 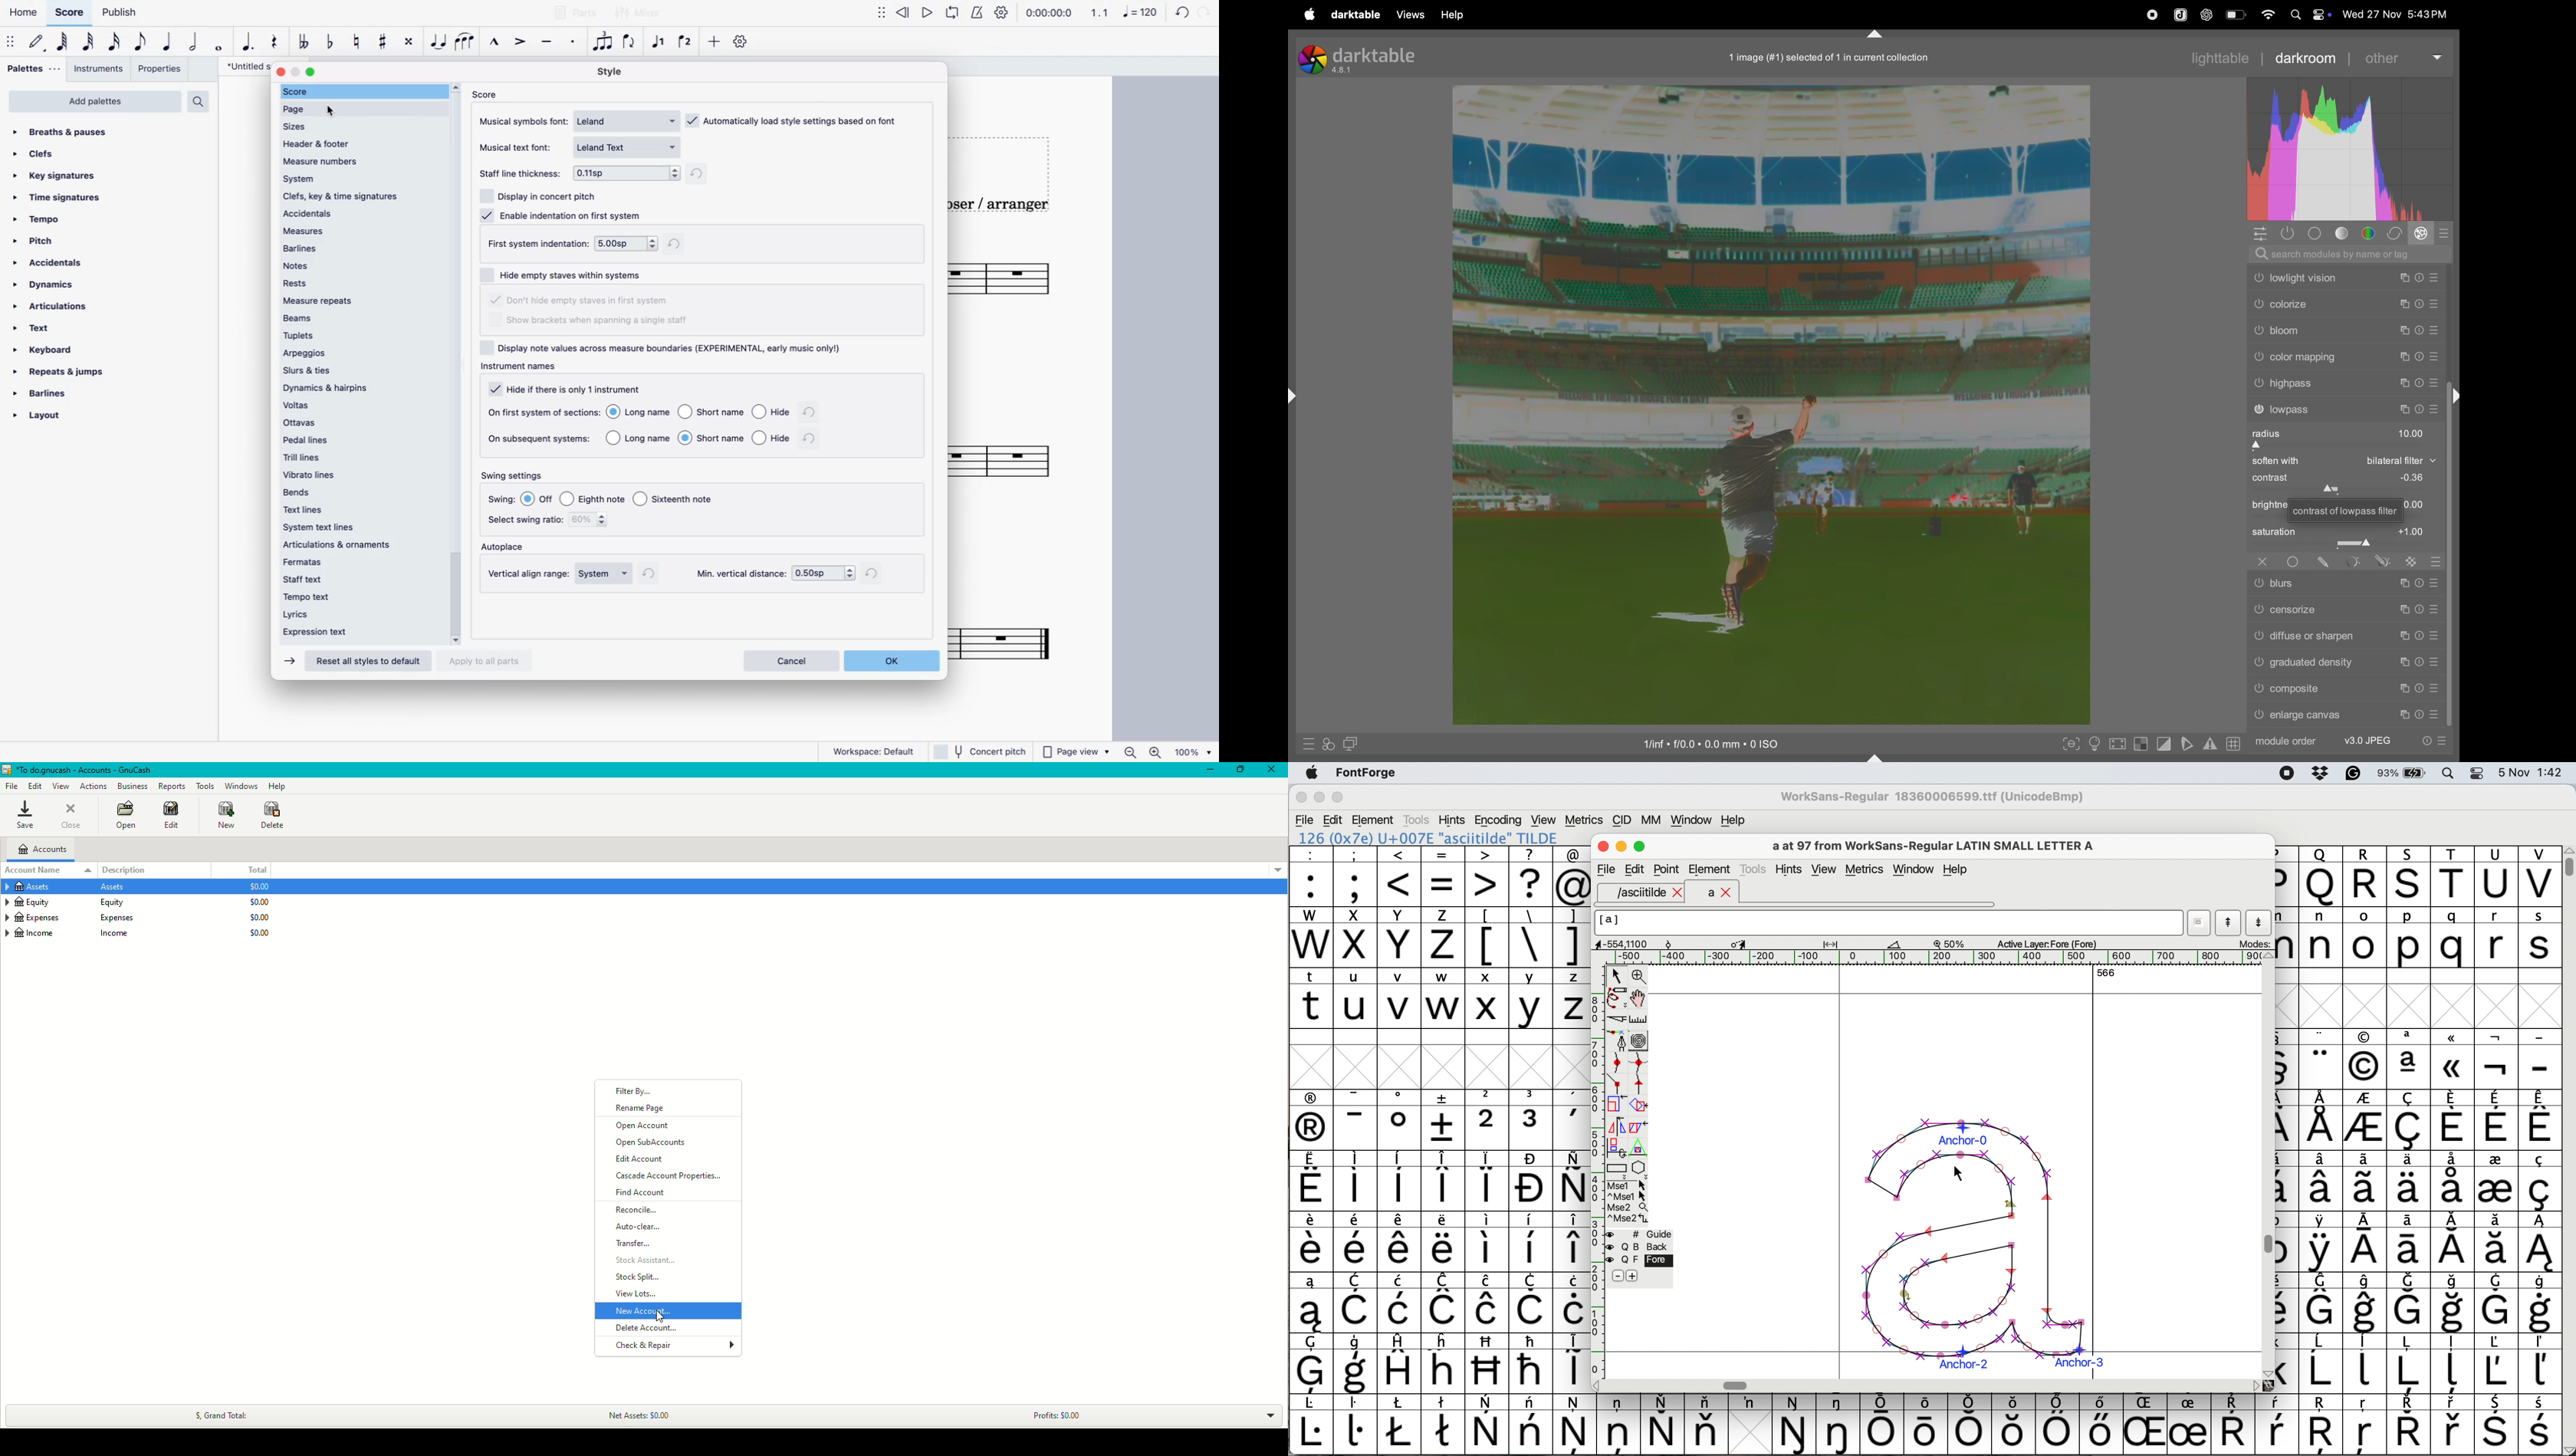 I want to click on breaths & pauses, so click(x=70, y=132).